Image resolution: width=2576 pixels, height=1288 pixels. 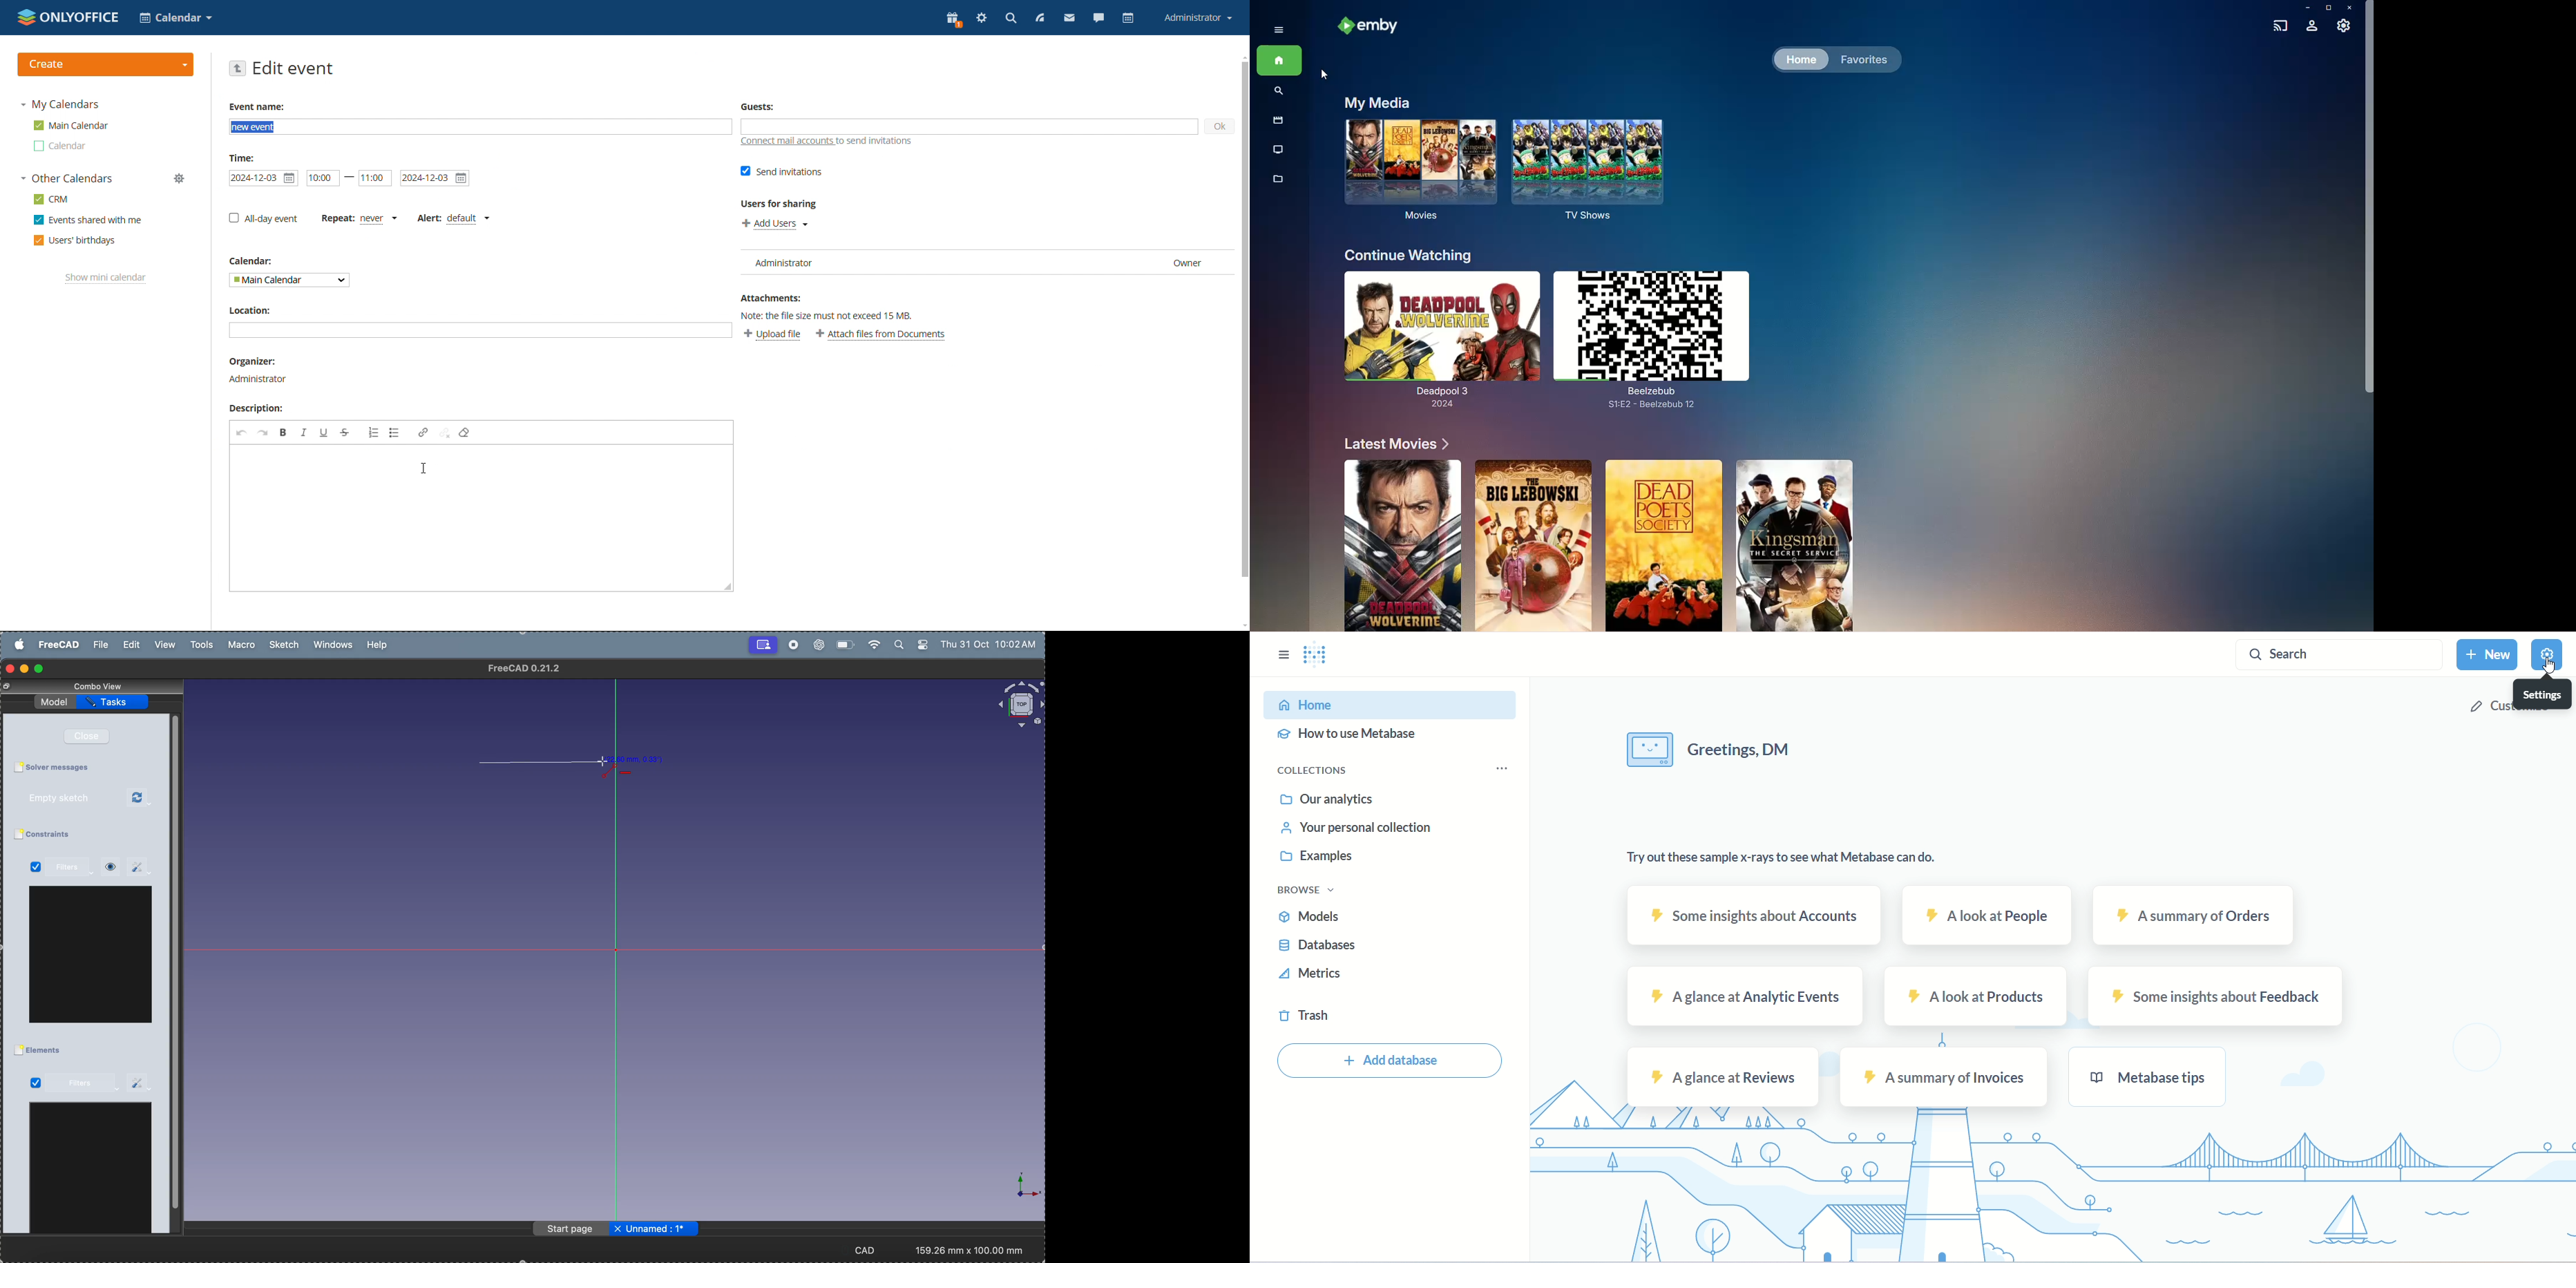 What do you see at coordinates (1279, 150) in the screenshot?
I see `TV Shows` at bounding box center [1279, 150].